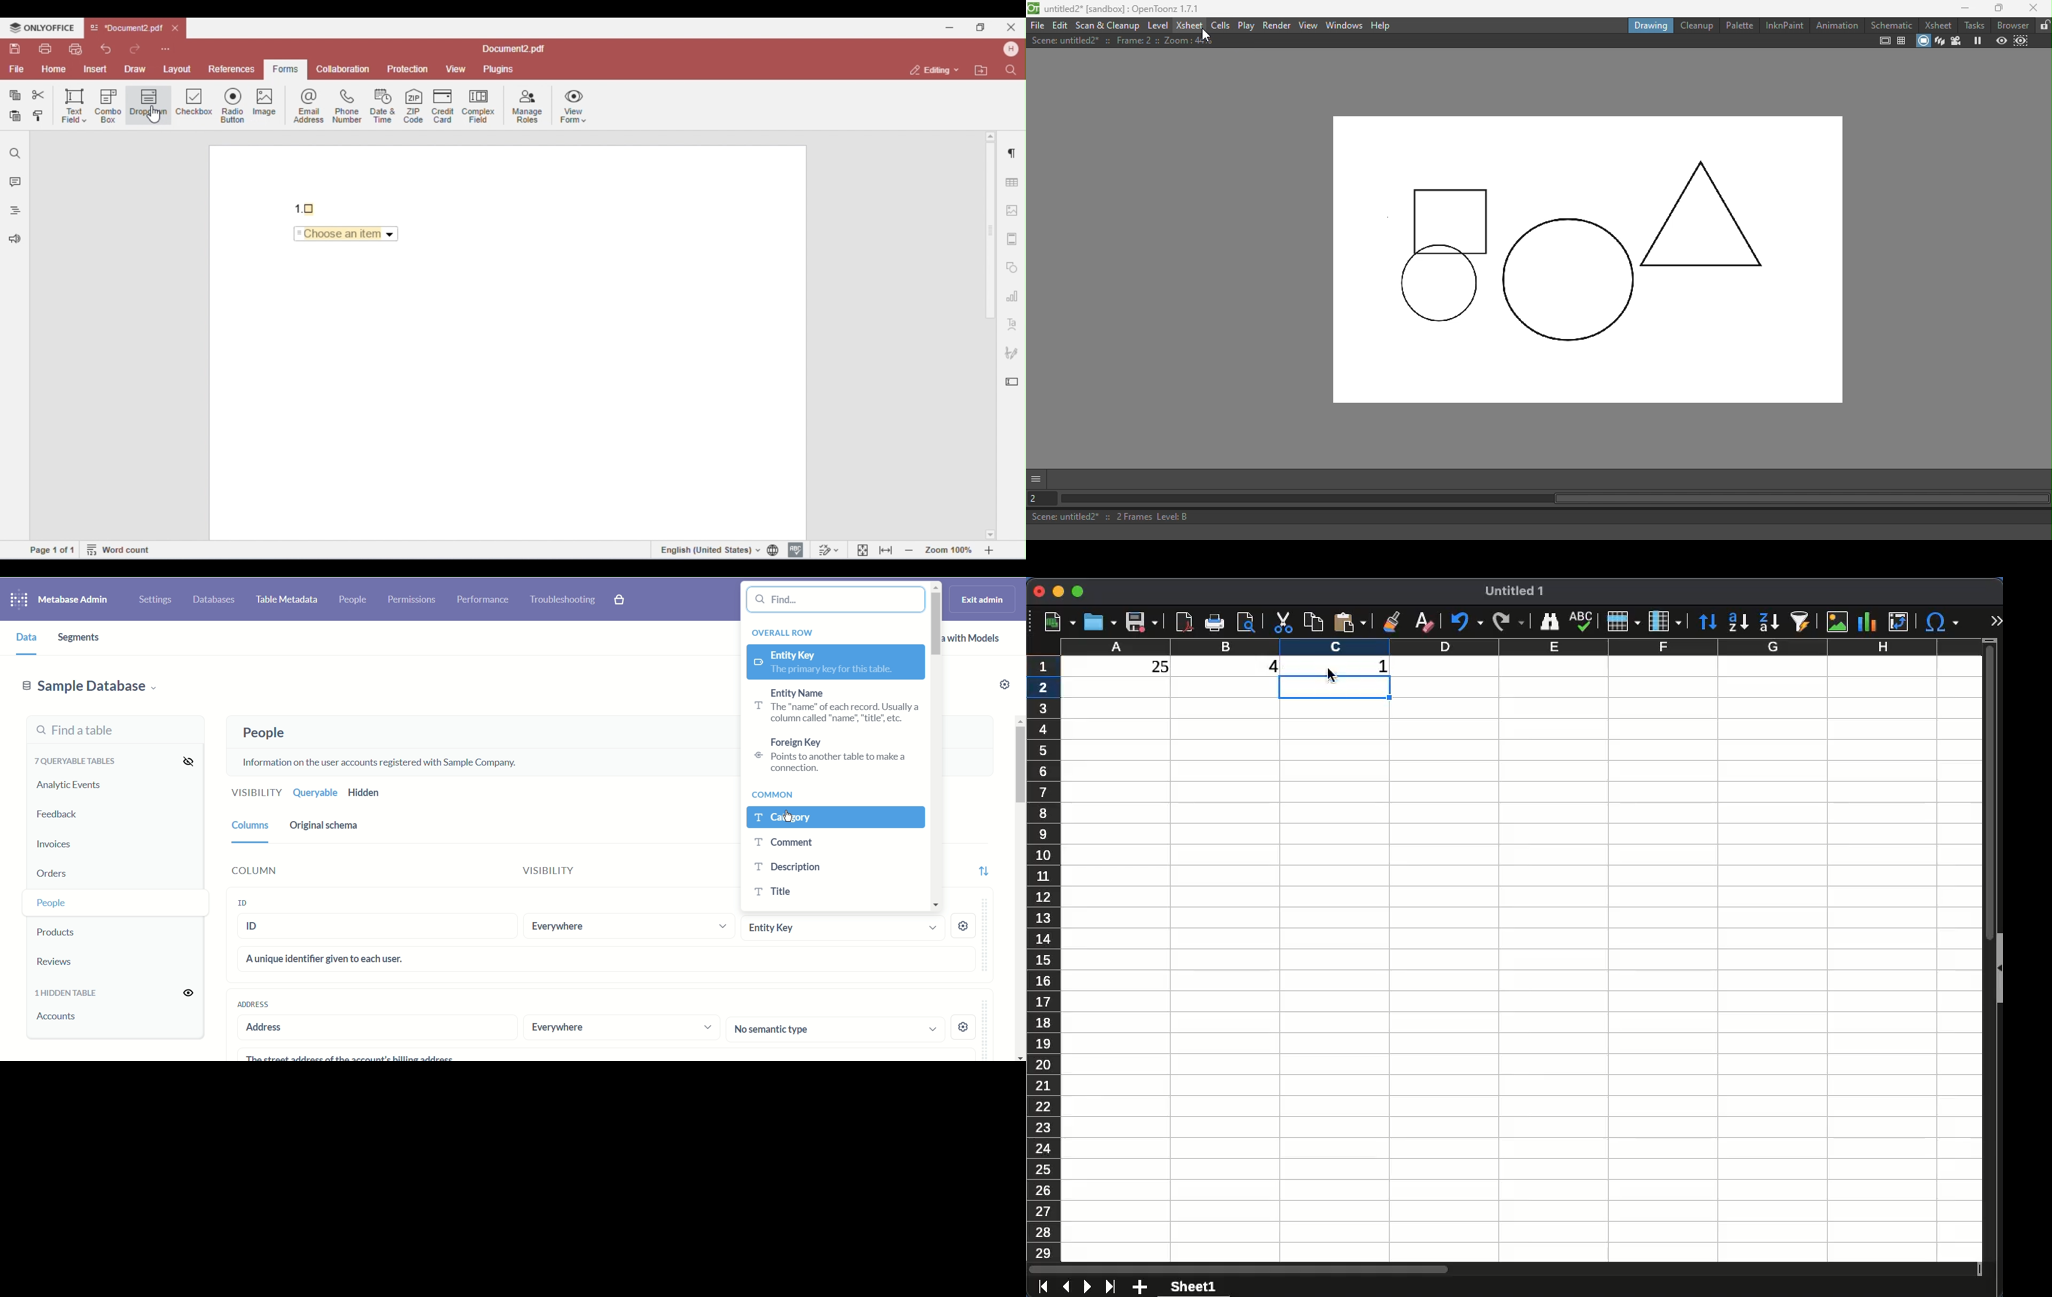 Image resolution: width=2072 pixels, height=1316 pixels. What do you see at coordinates (1140, 624) in the screenshot?
I see `save` at bounding box center [1140, 624].